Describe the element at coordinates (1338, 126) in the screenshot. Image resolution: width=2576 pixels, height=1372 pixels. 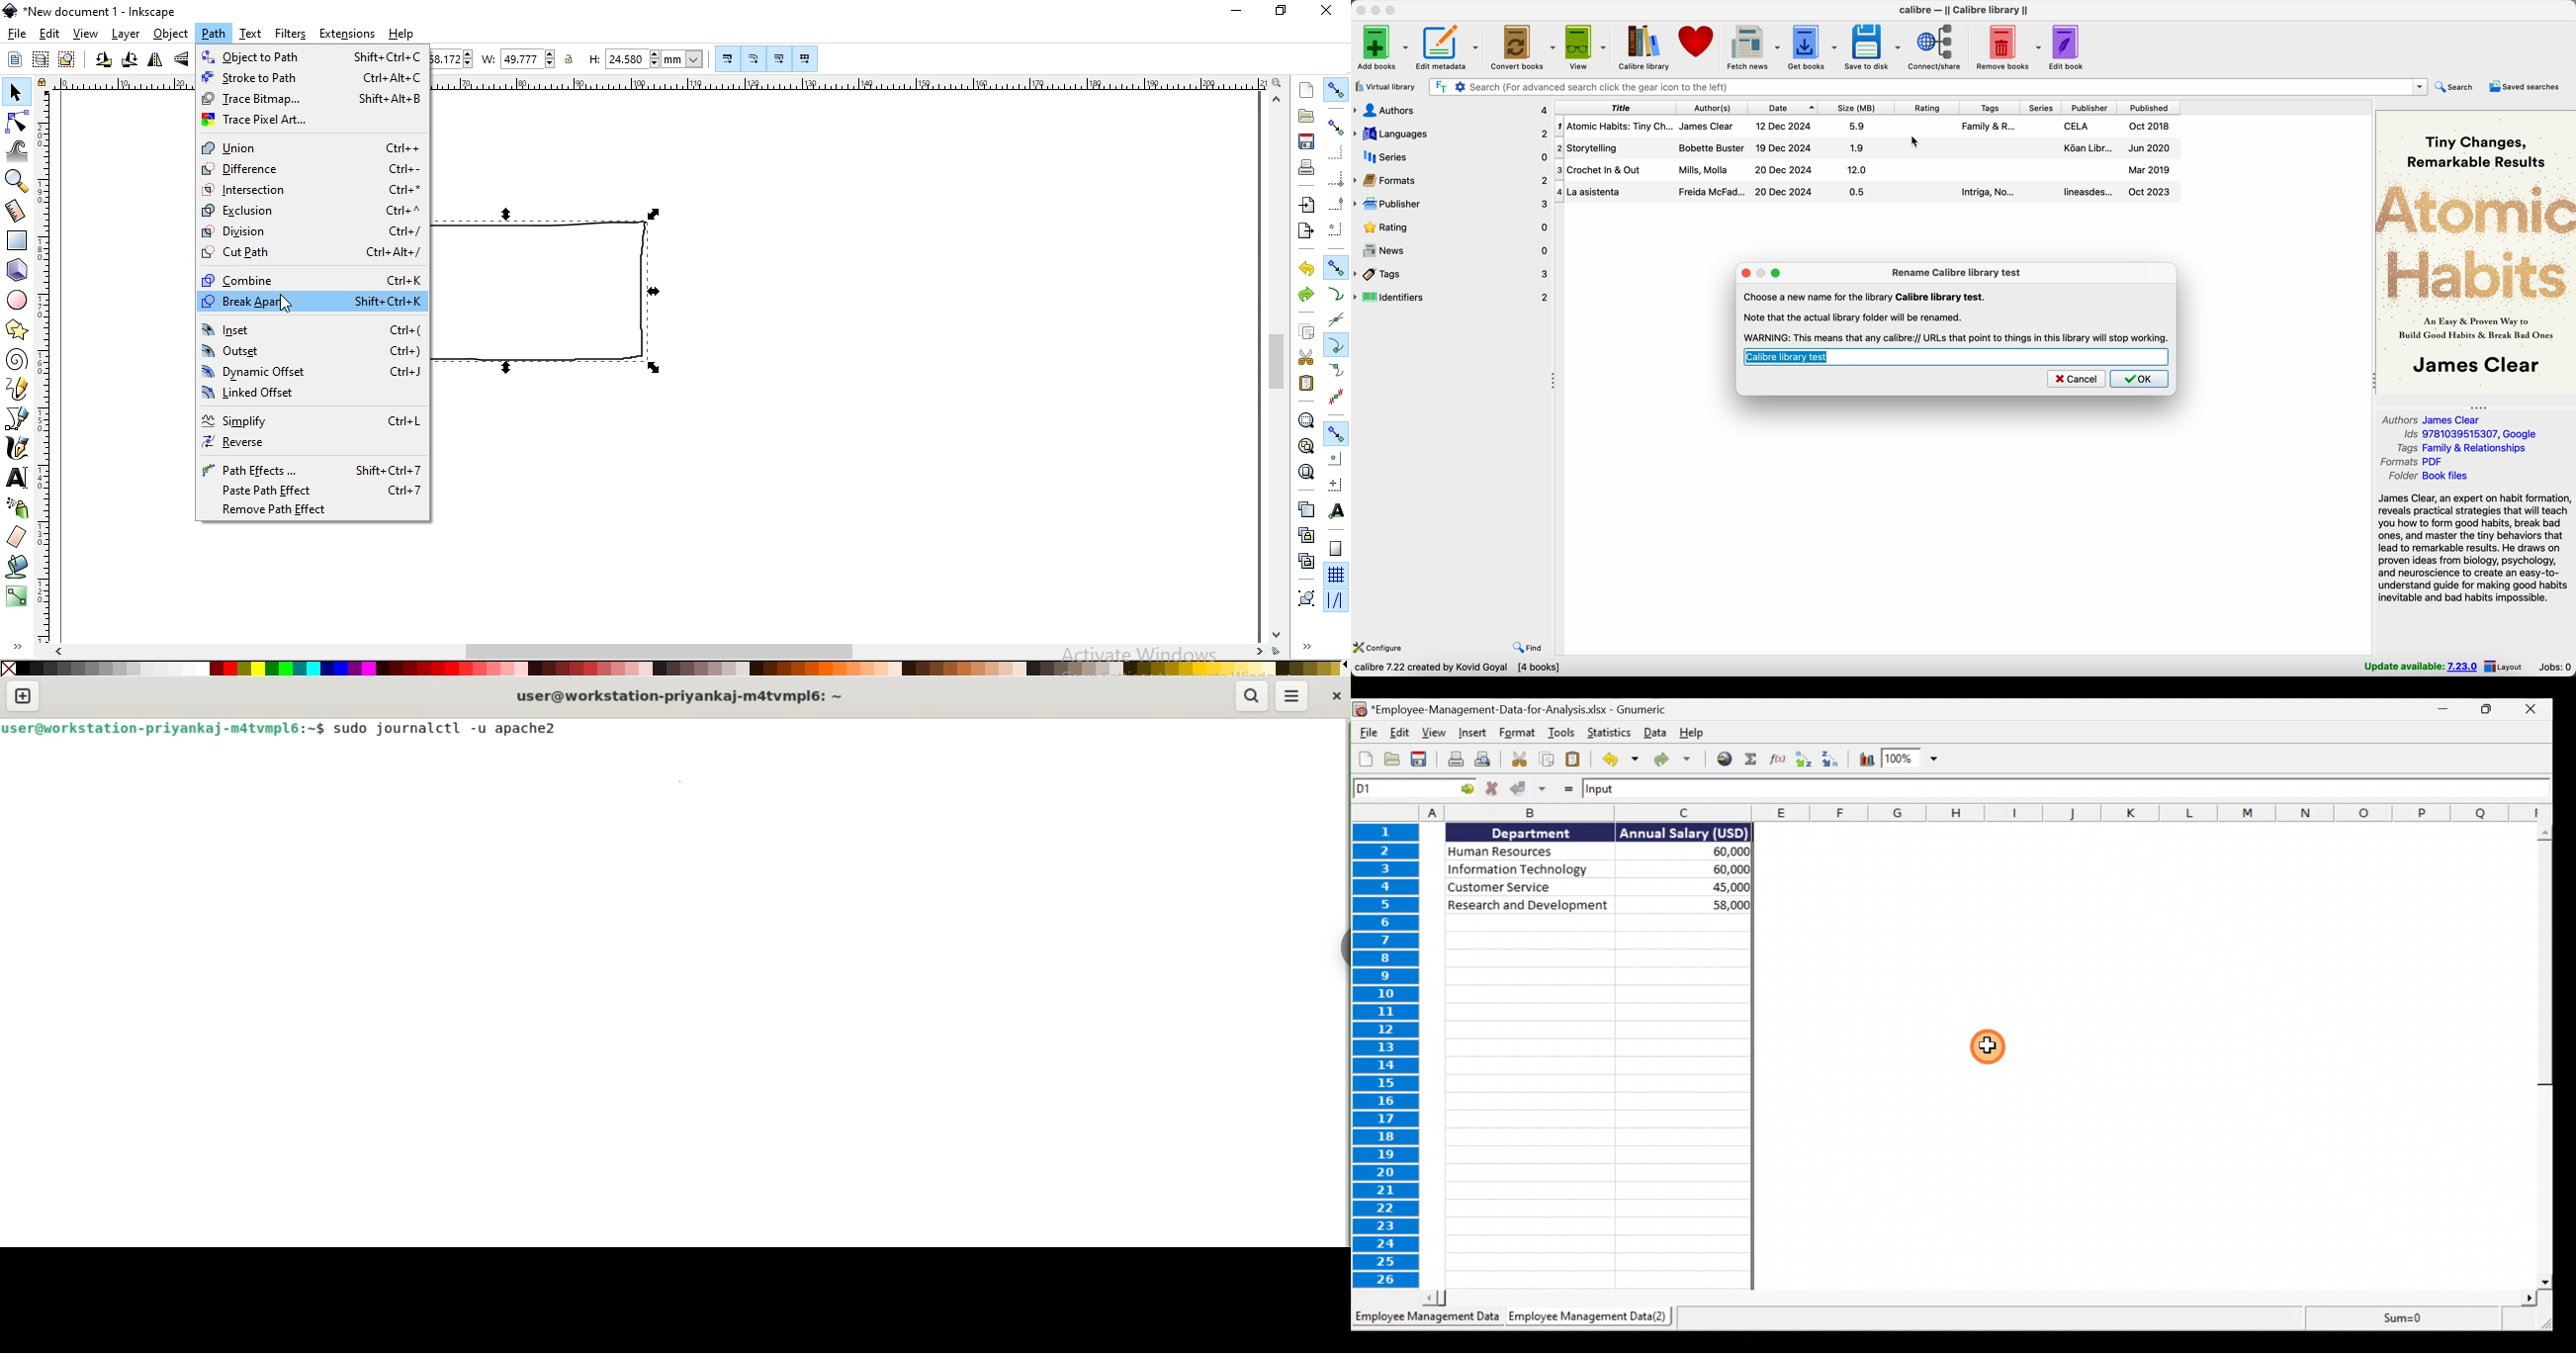
I see `snap bounding boxes` at that location.